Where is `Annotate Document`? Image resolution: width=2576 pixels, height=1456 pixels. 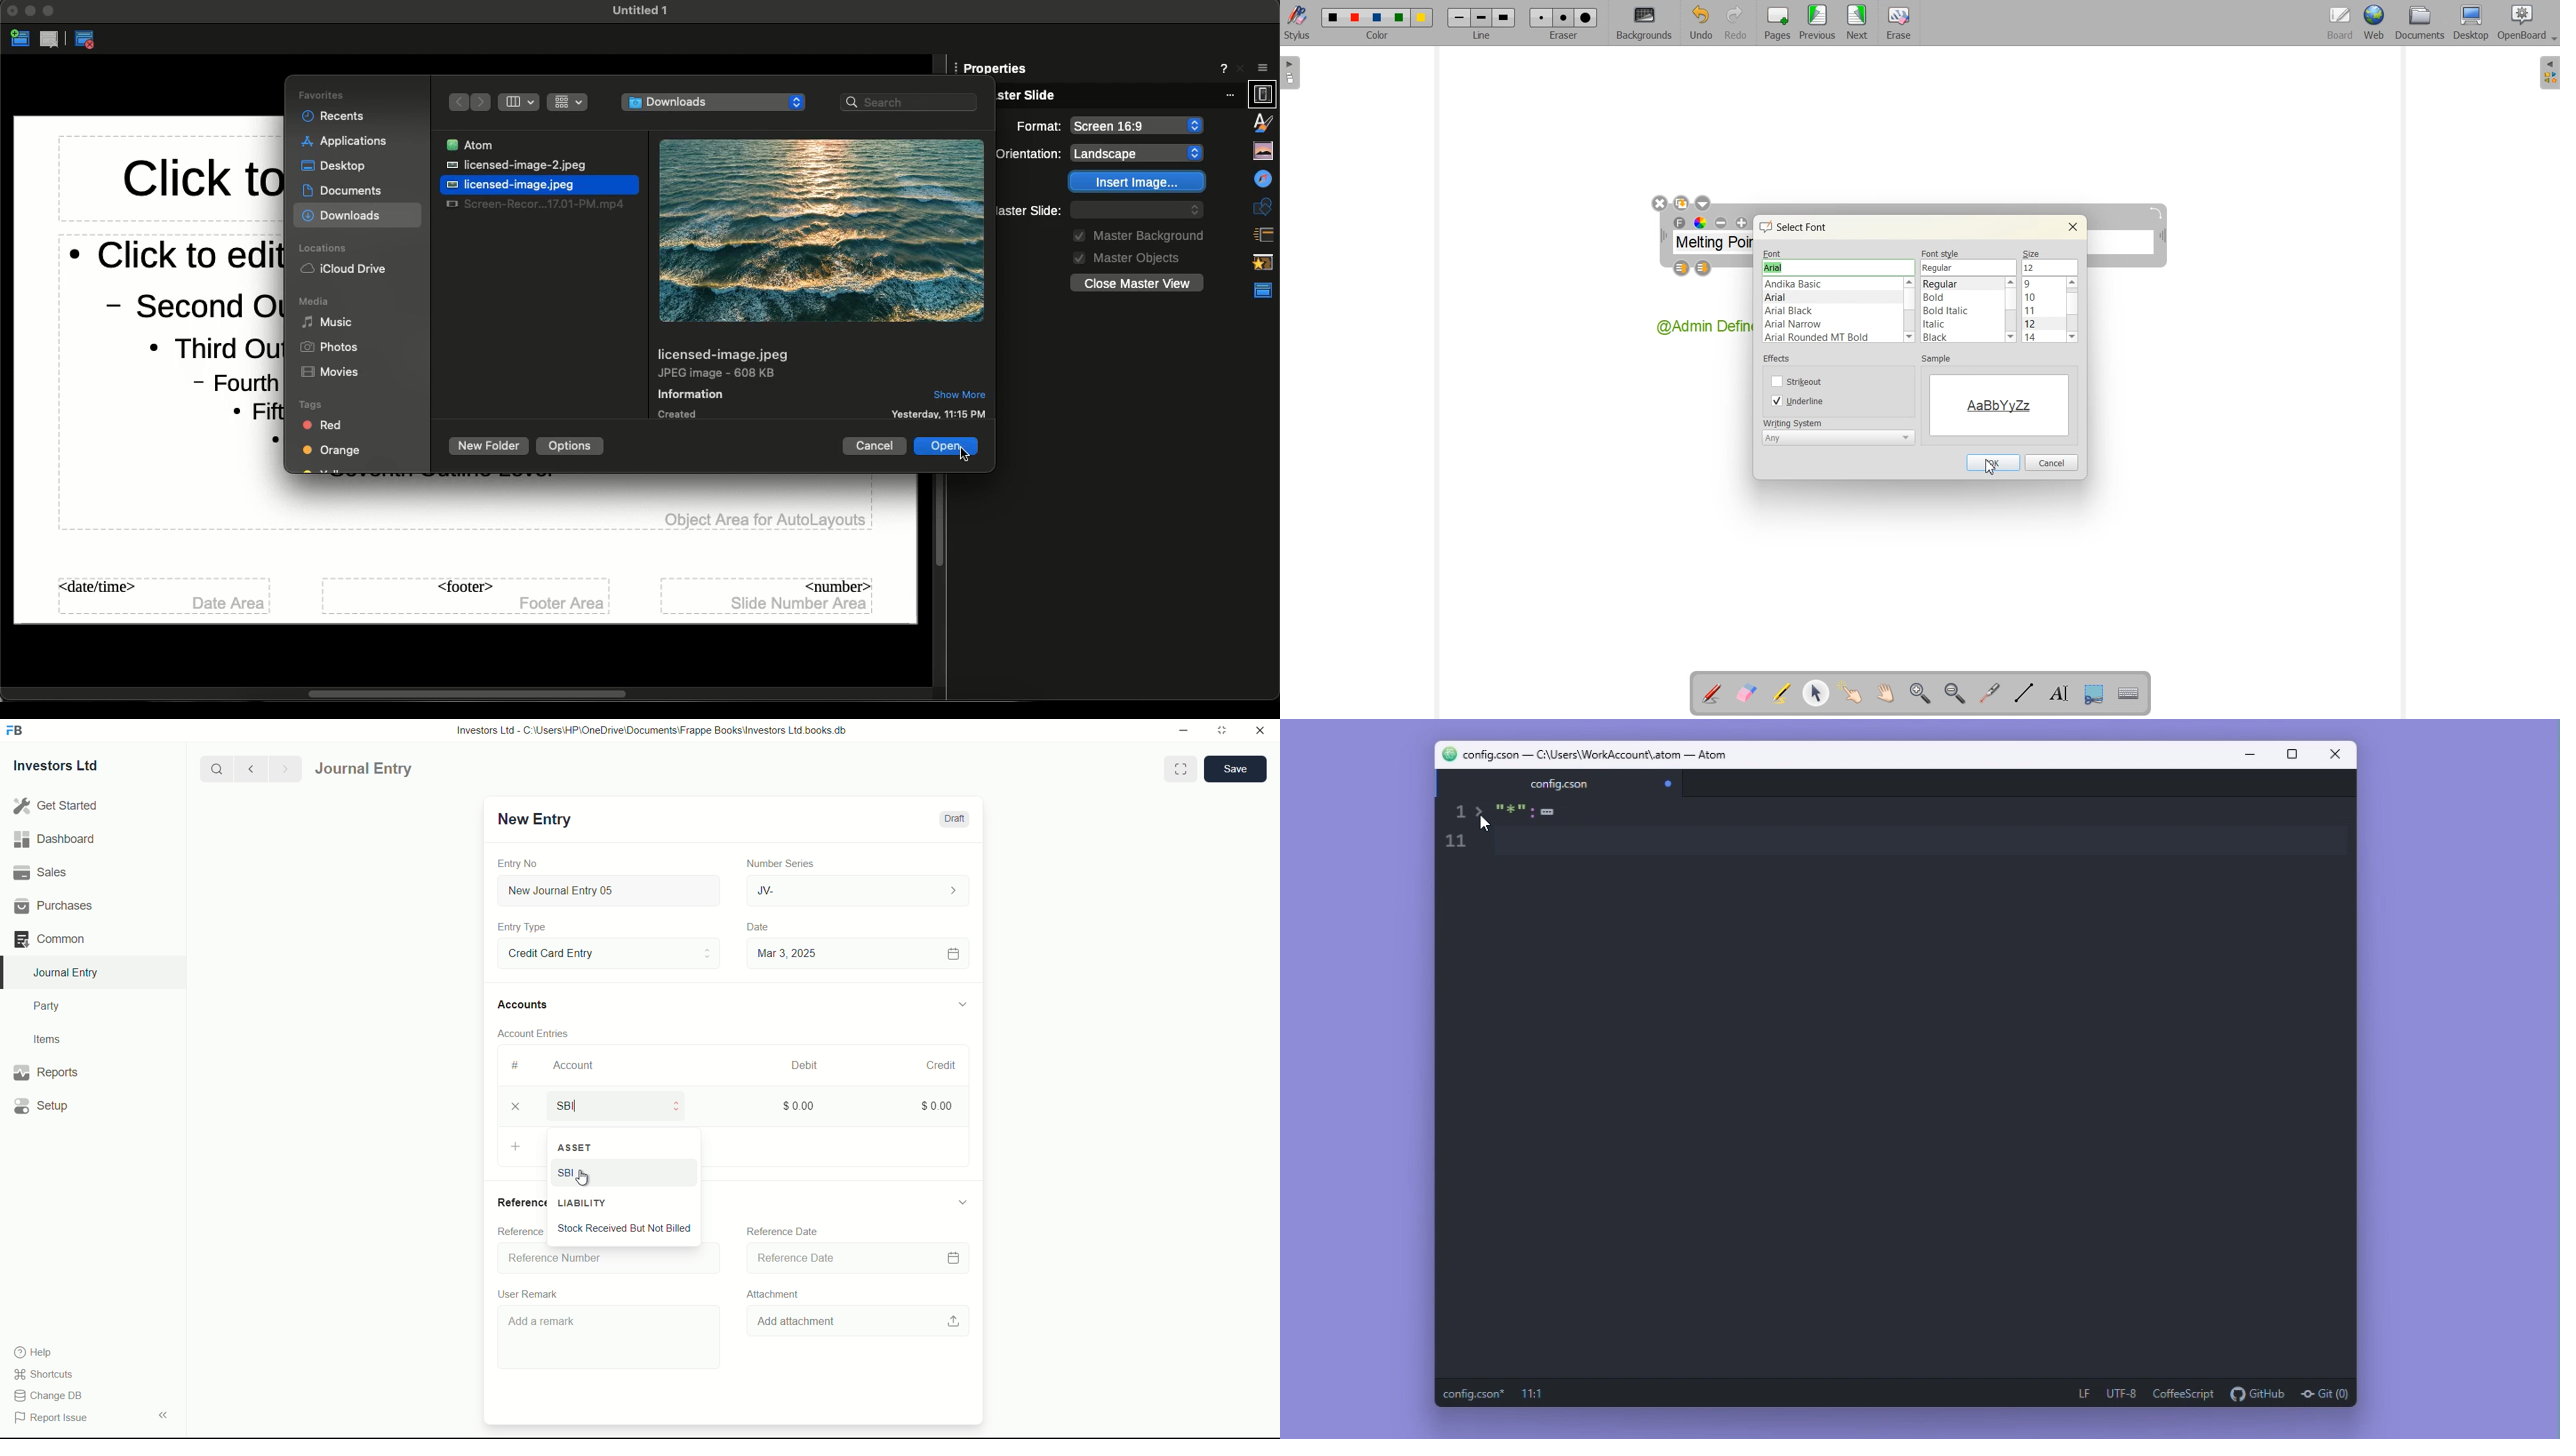
Annotate Document is located at coordinates (1711, 694).